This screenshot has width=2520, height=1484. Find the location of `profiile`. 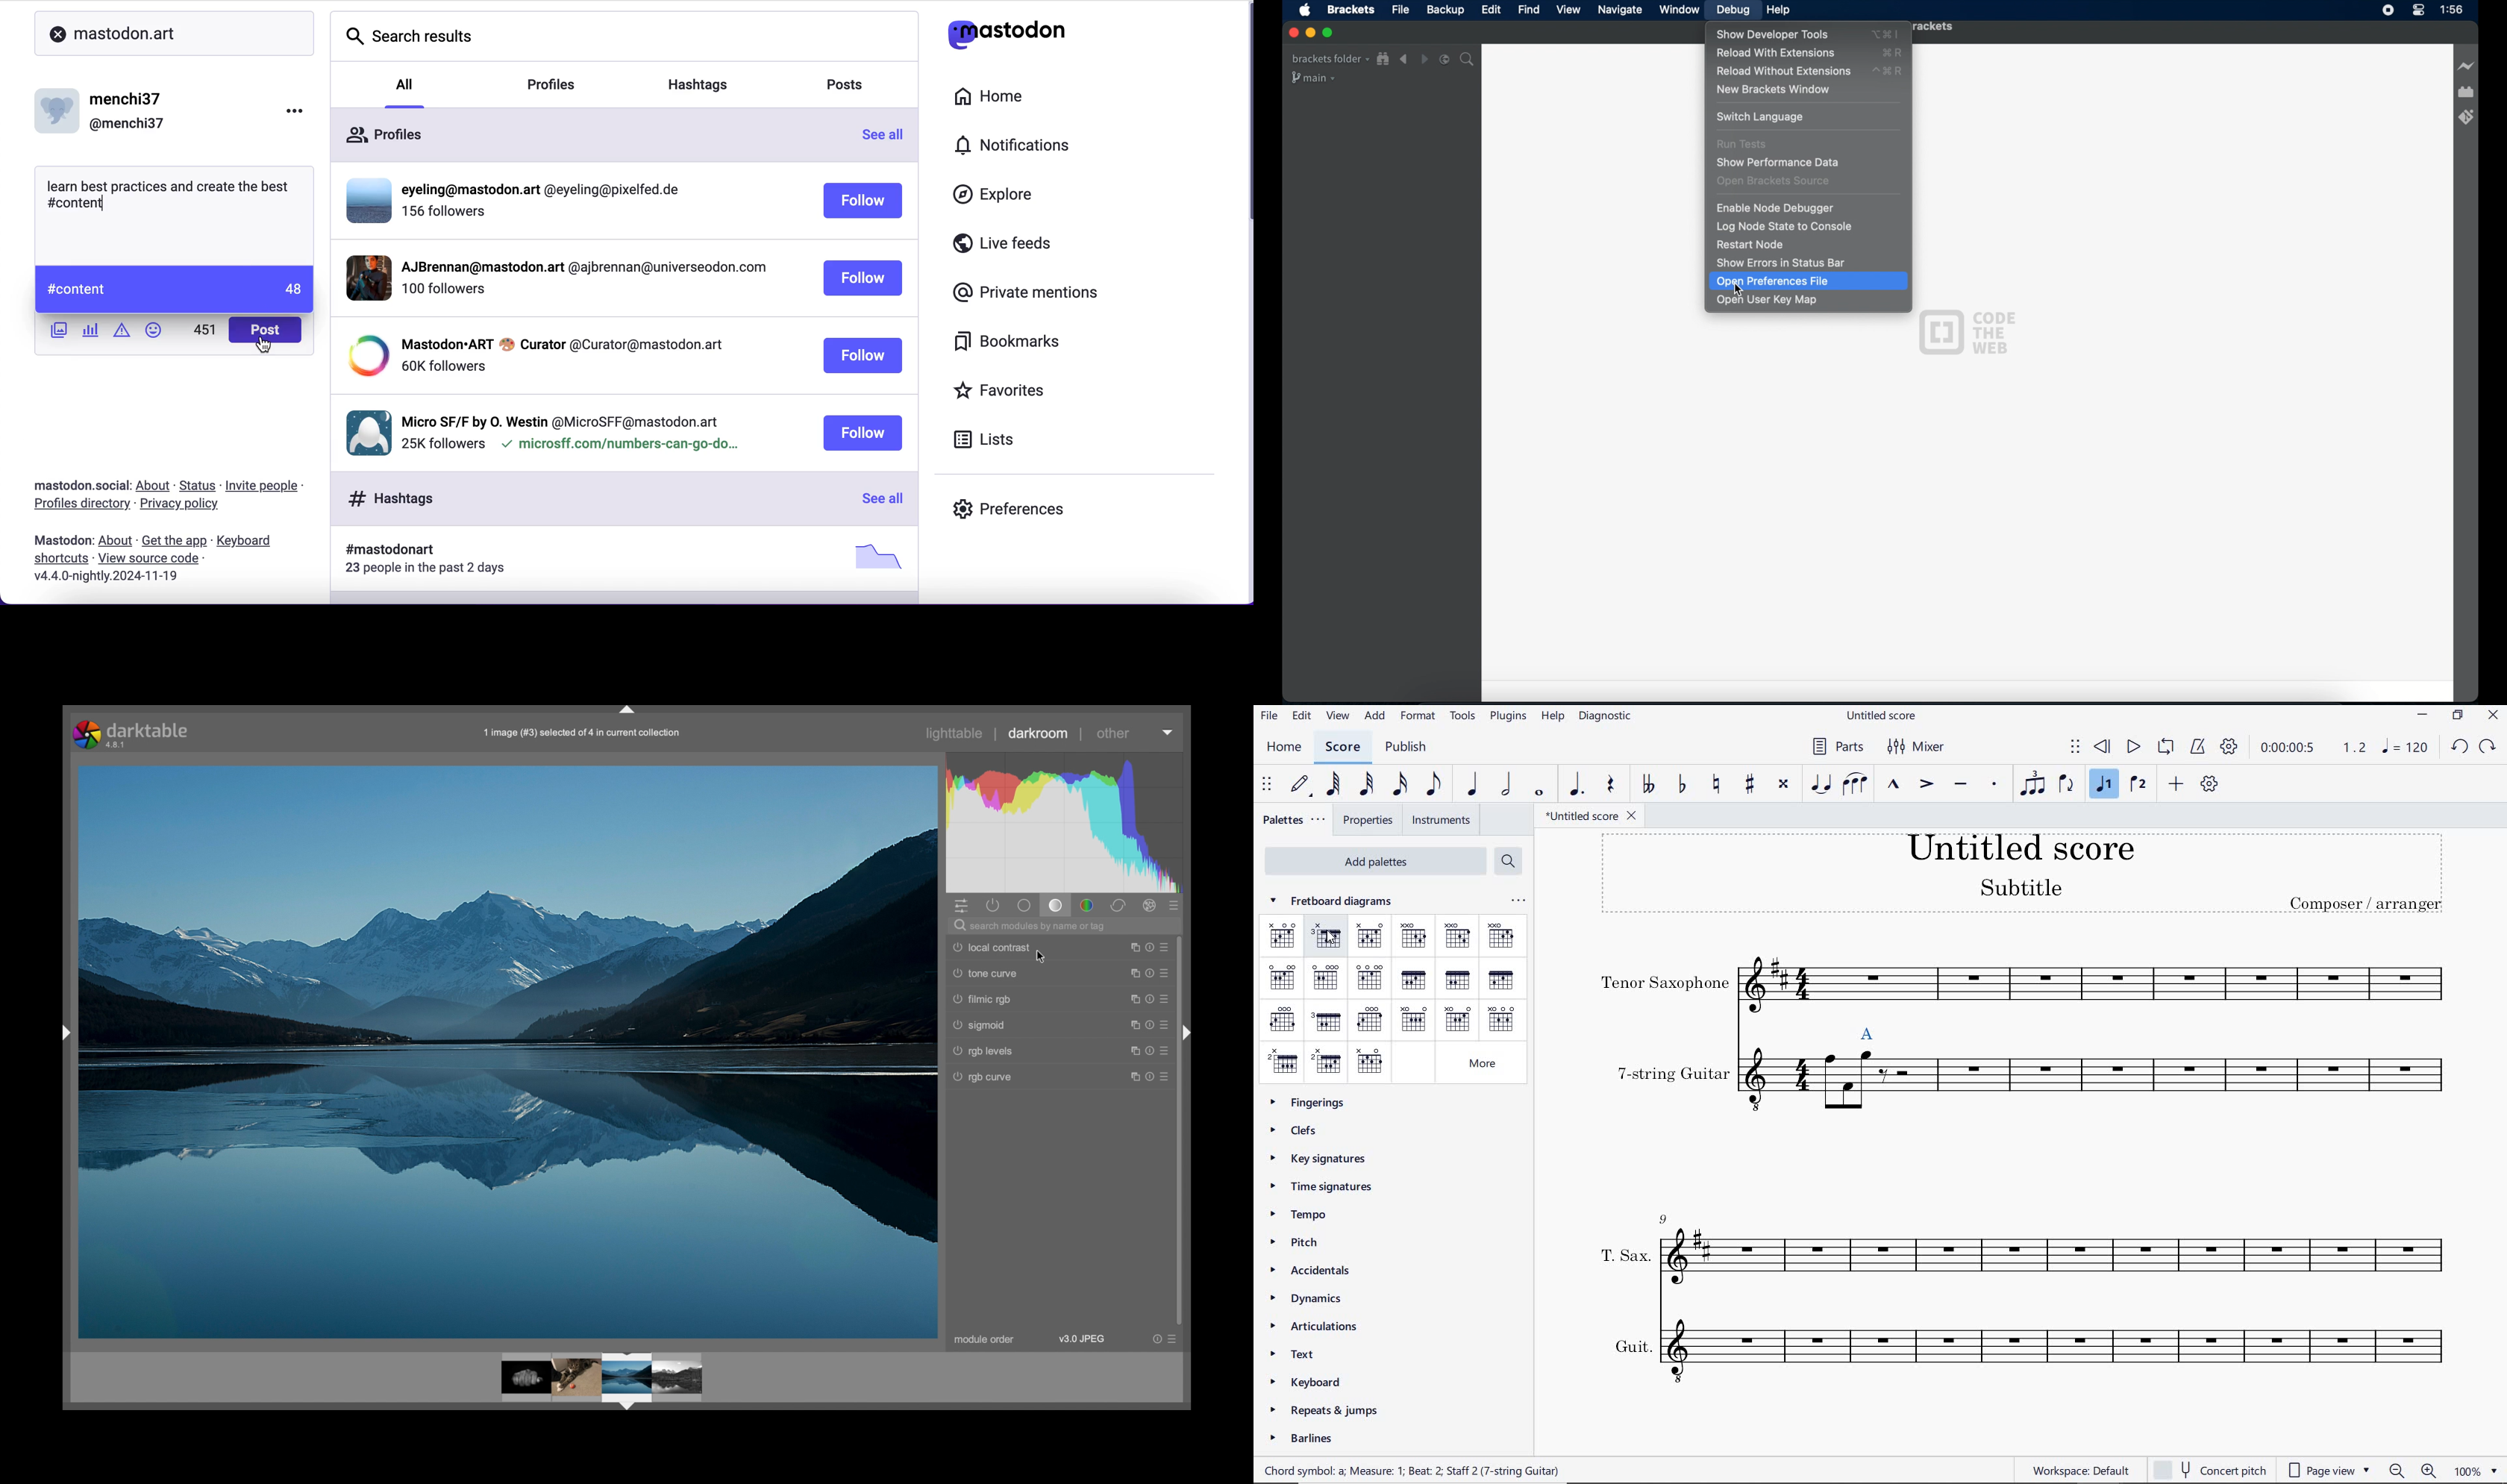

profiile is located at coordinates (546, 190).